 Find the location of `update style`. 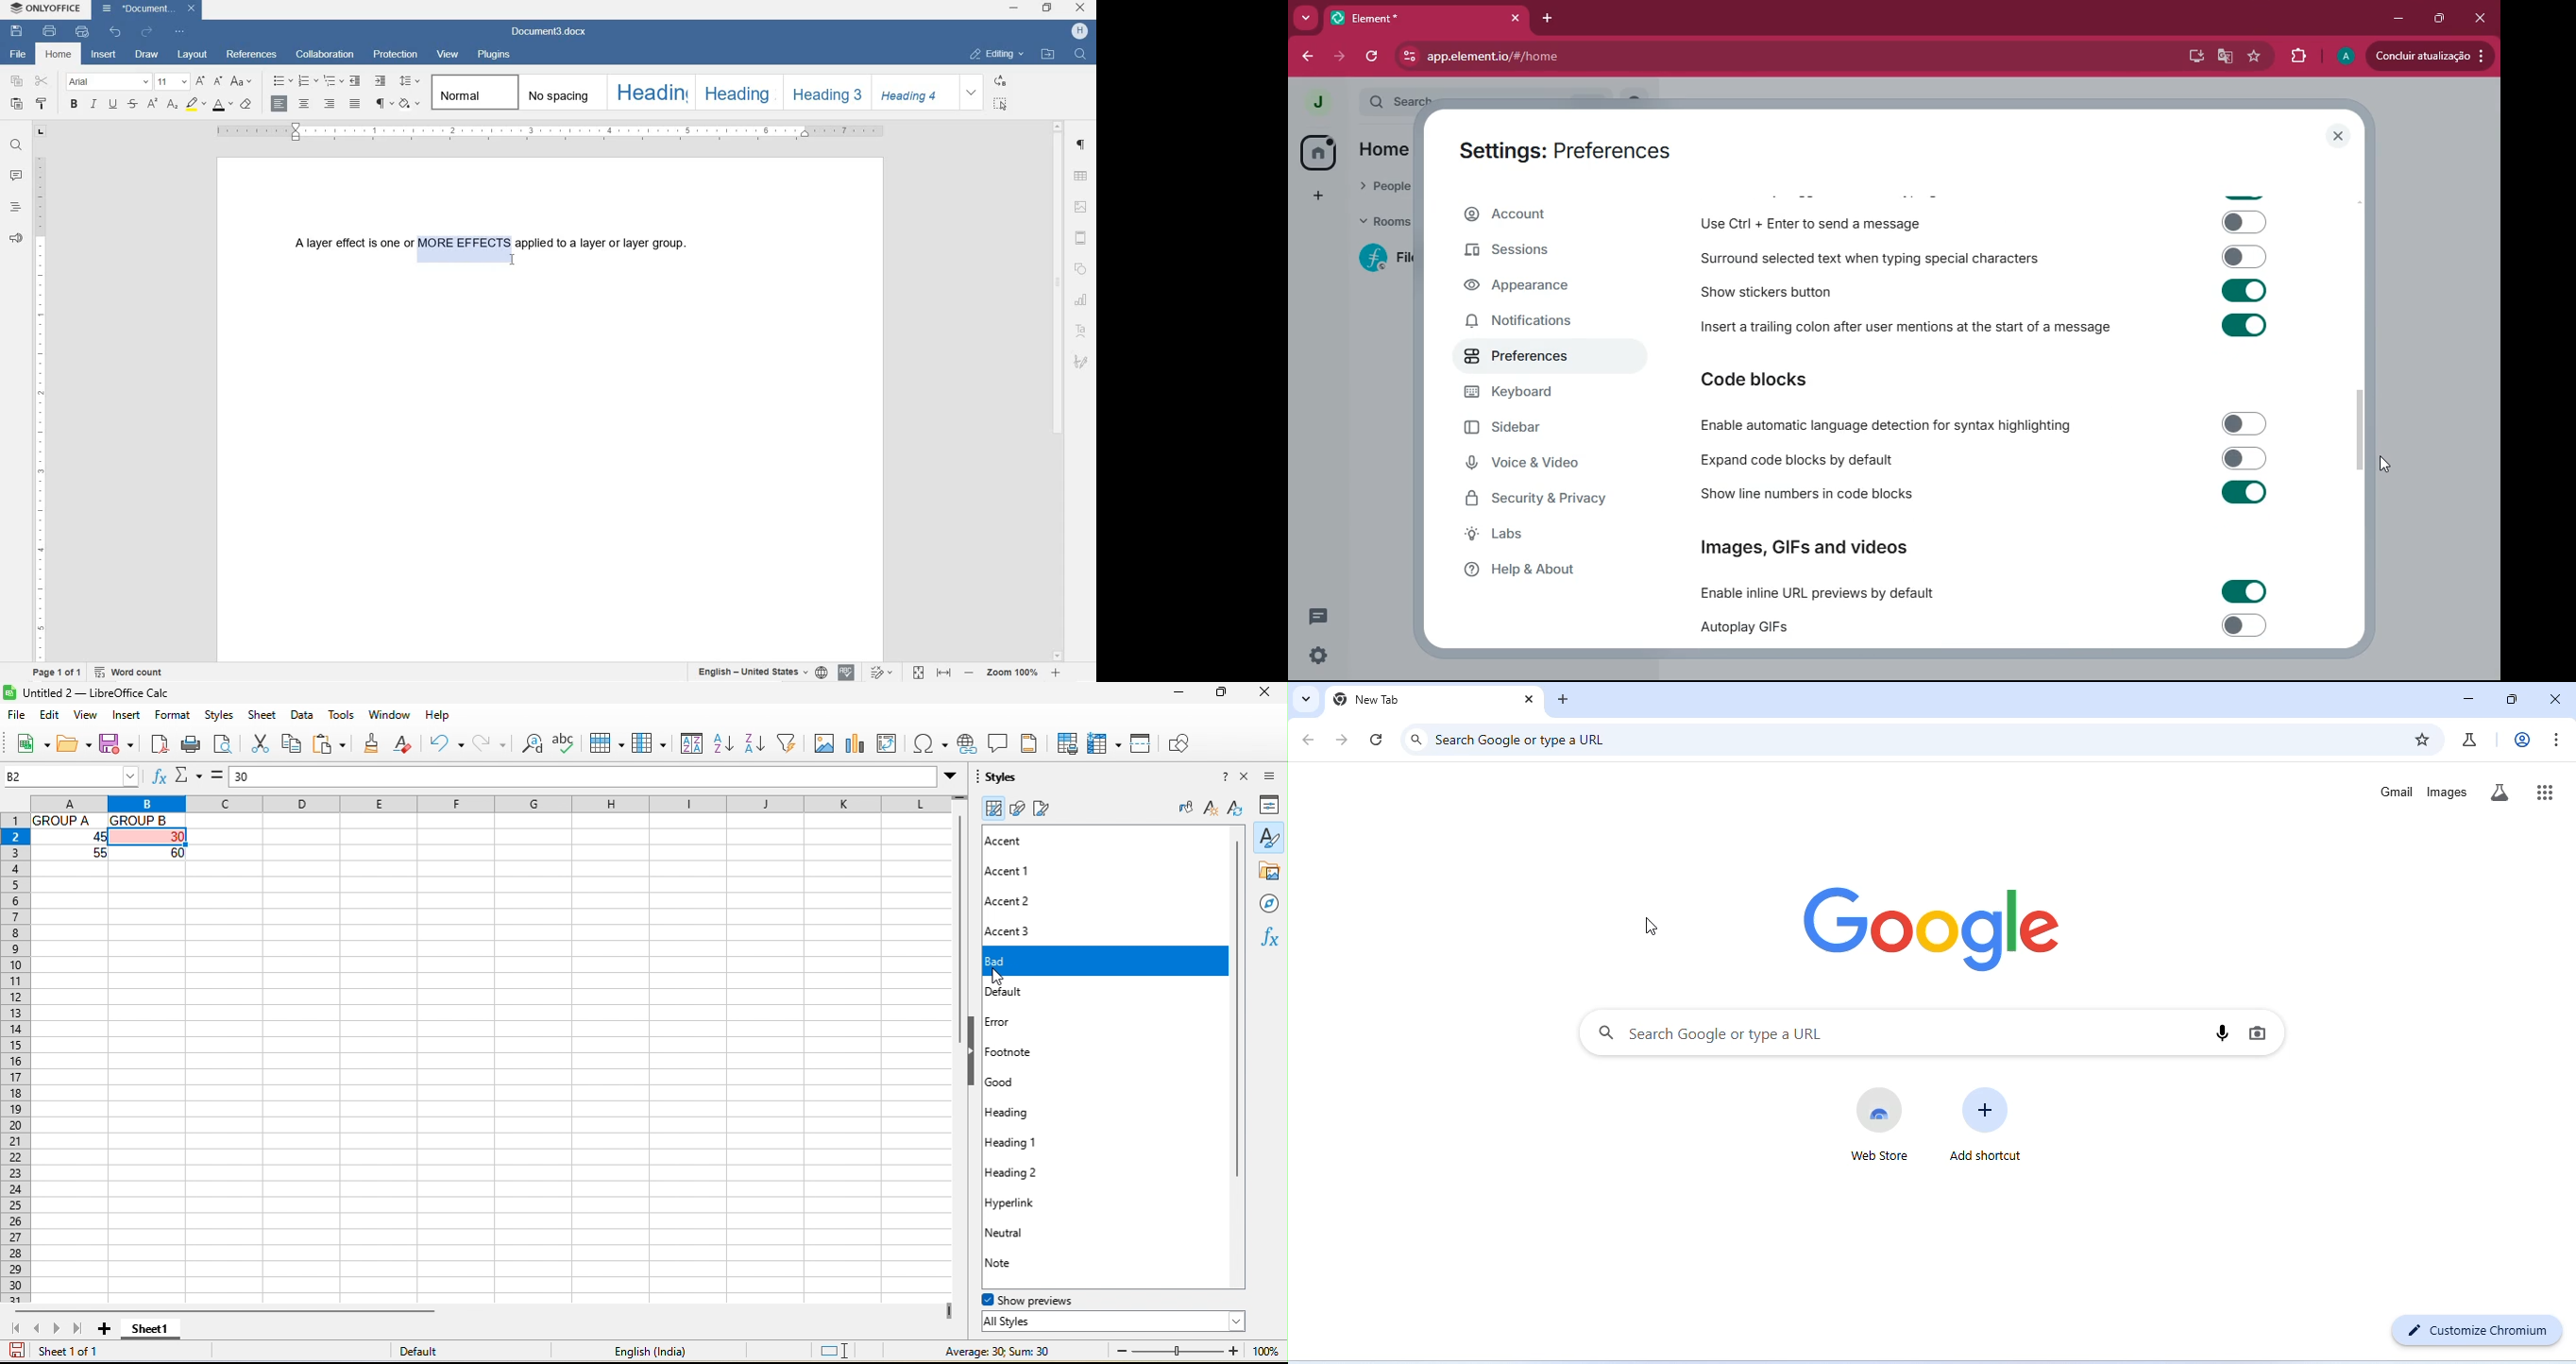

update style is located at coordinates (1235, 811).